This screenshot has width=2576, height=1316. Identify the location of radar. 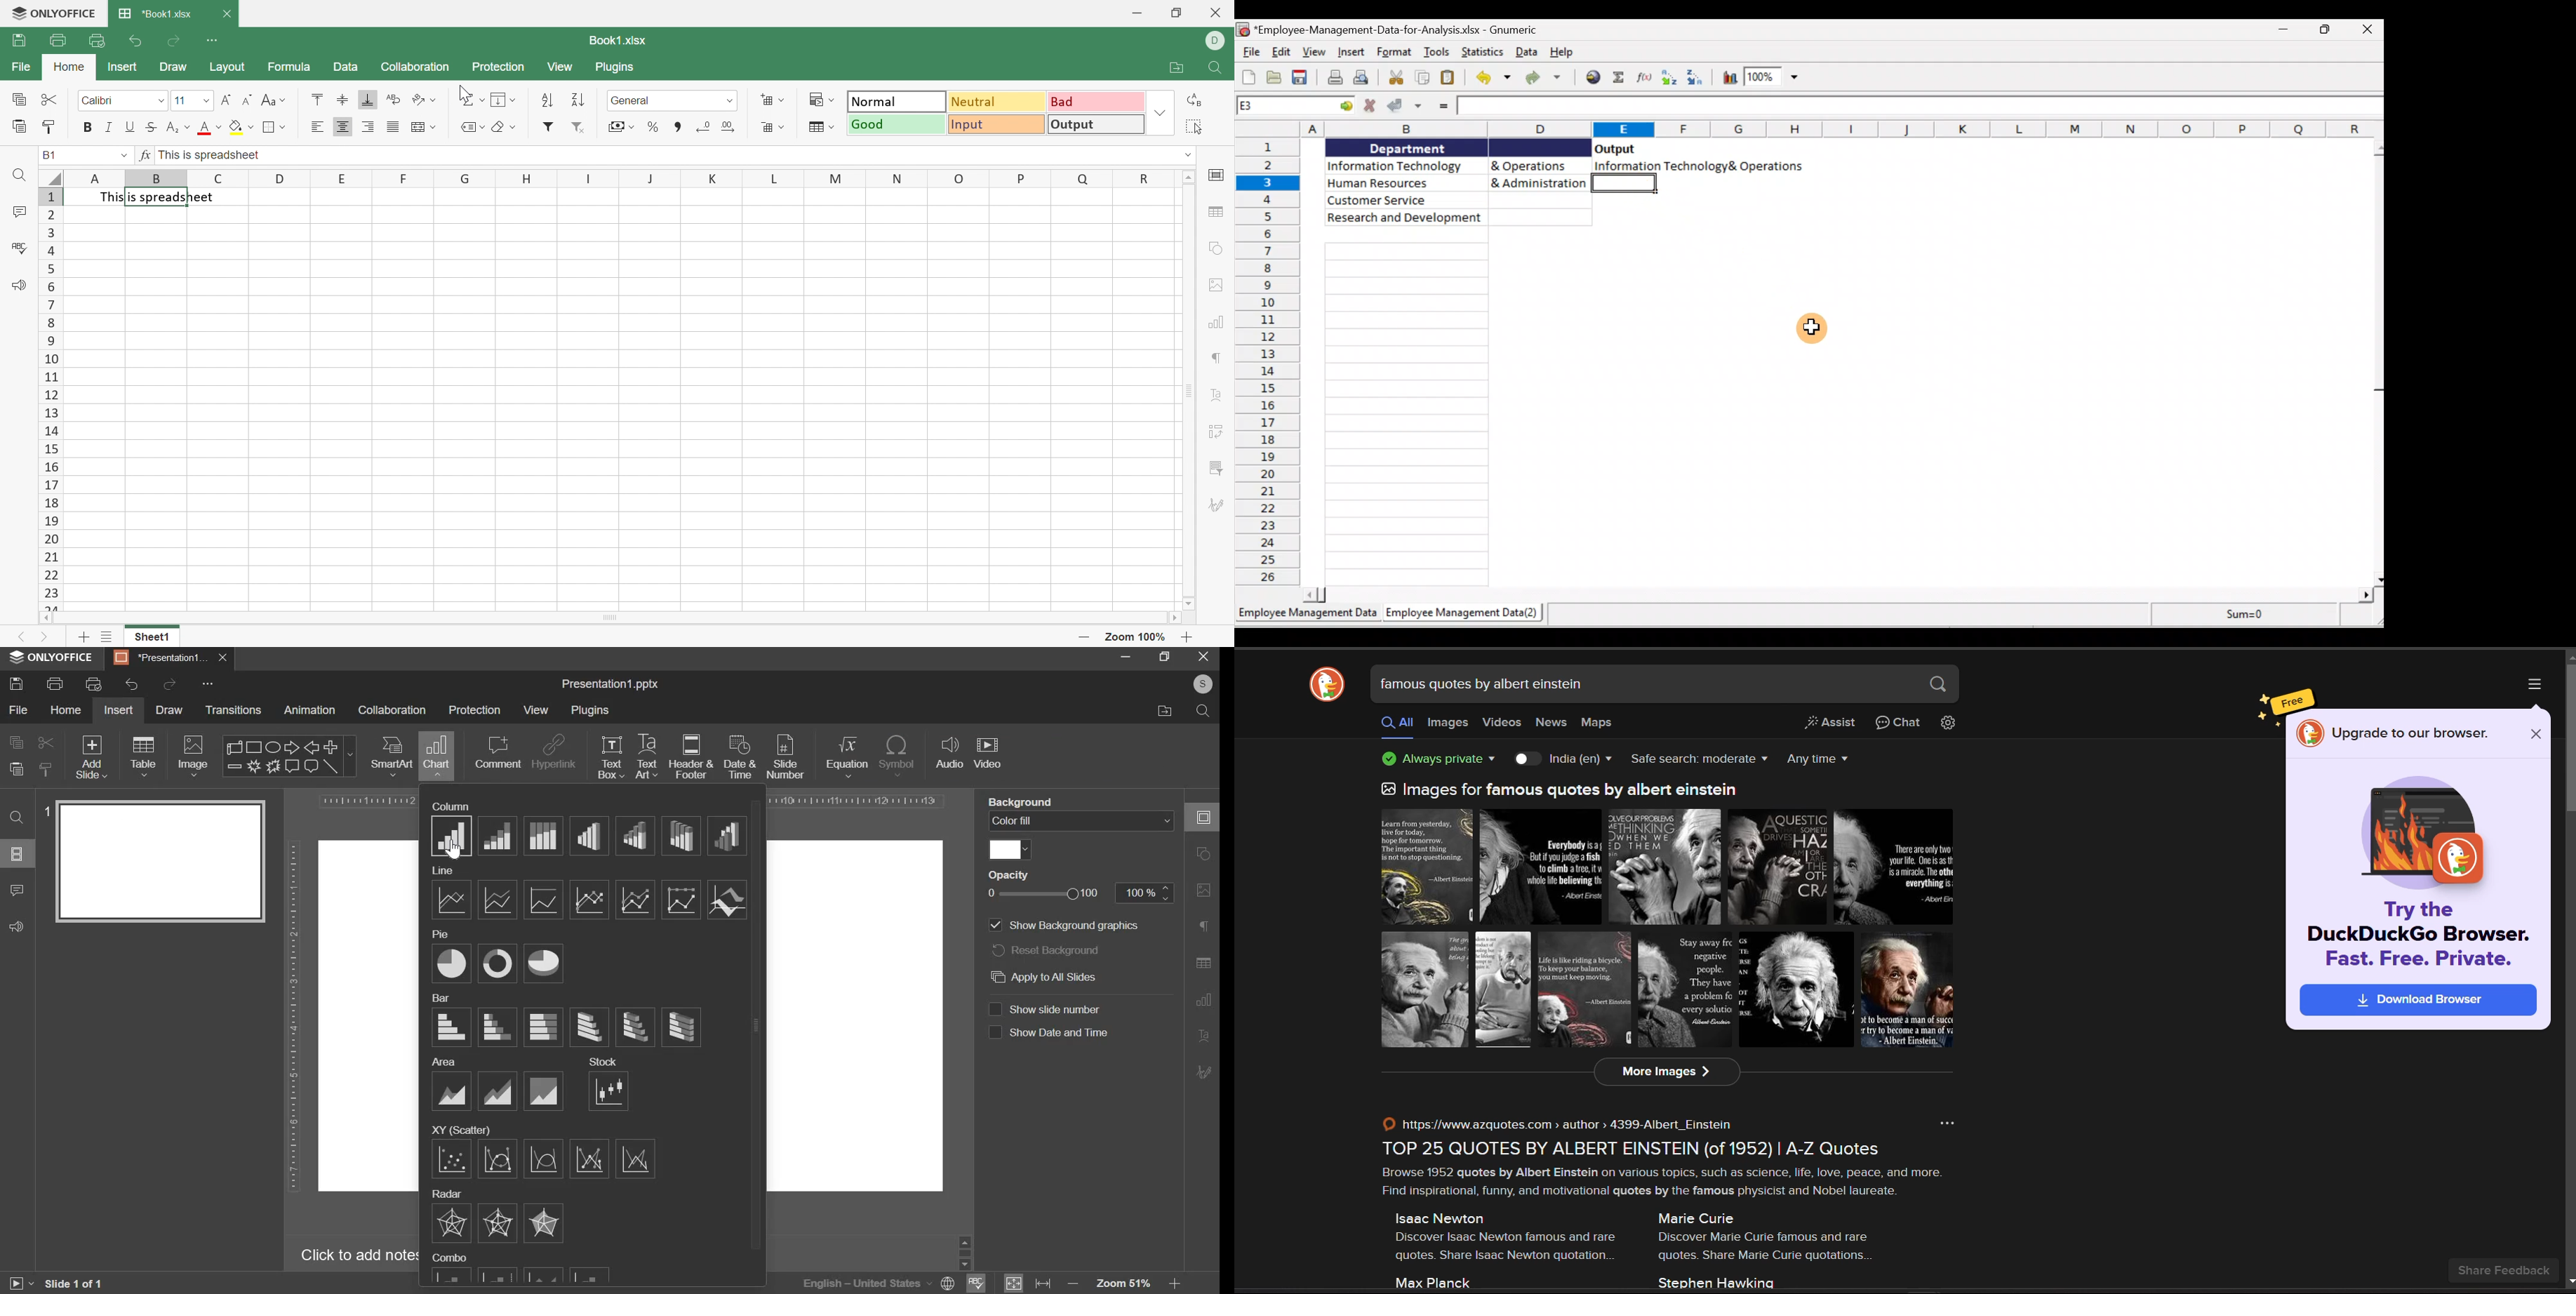
(445, 1191).